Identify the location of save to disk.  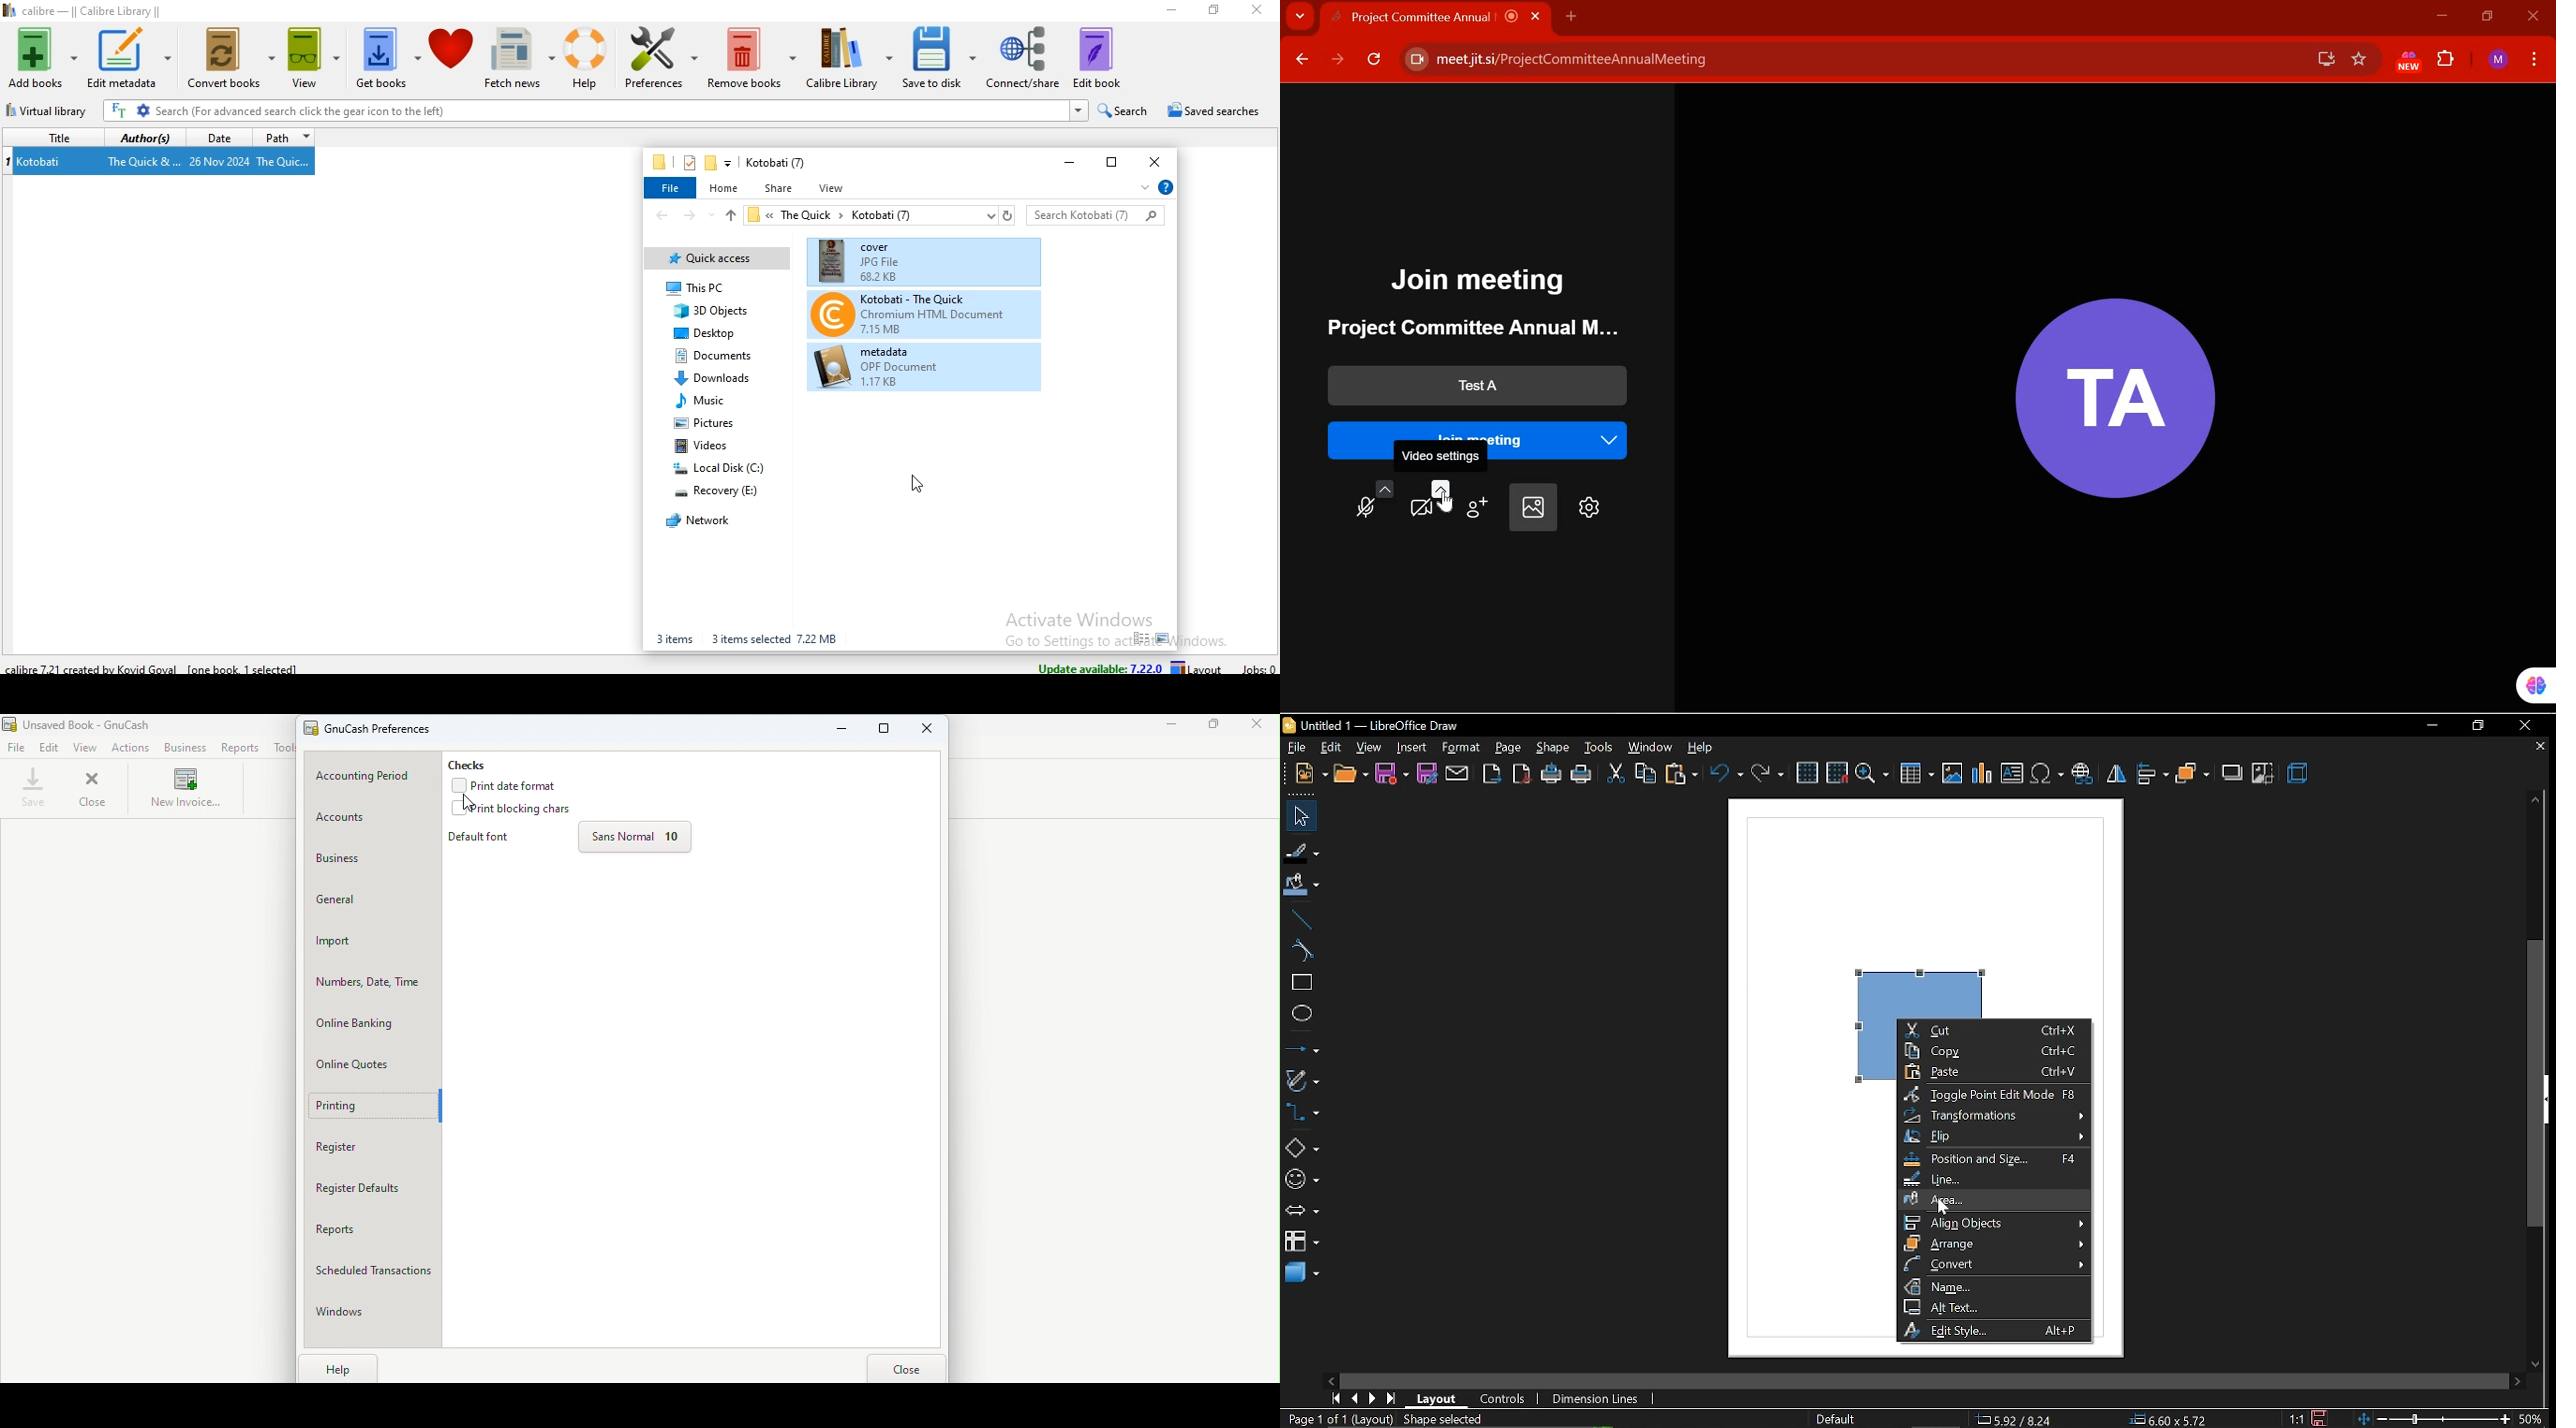
(940, 56).